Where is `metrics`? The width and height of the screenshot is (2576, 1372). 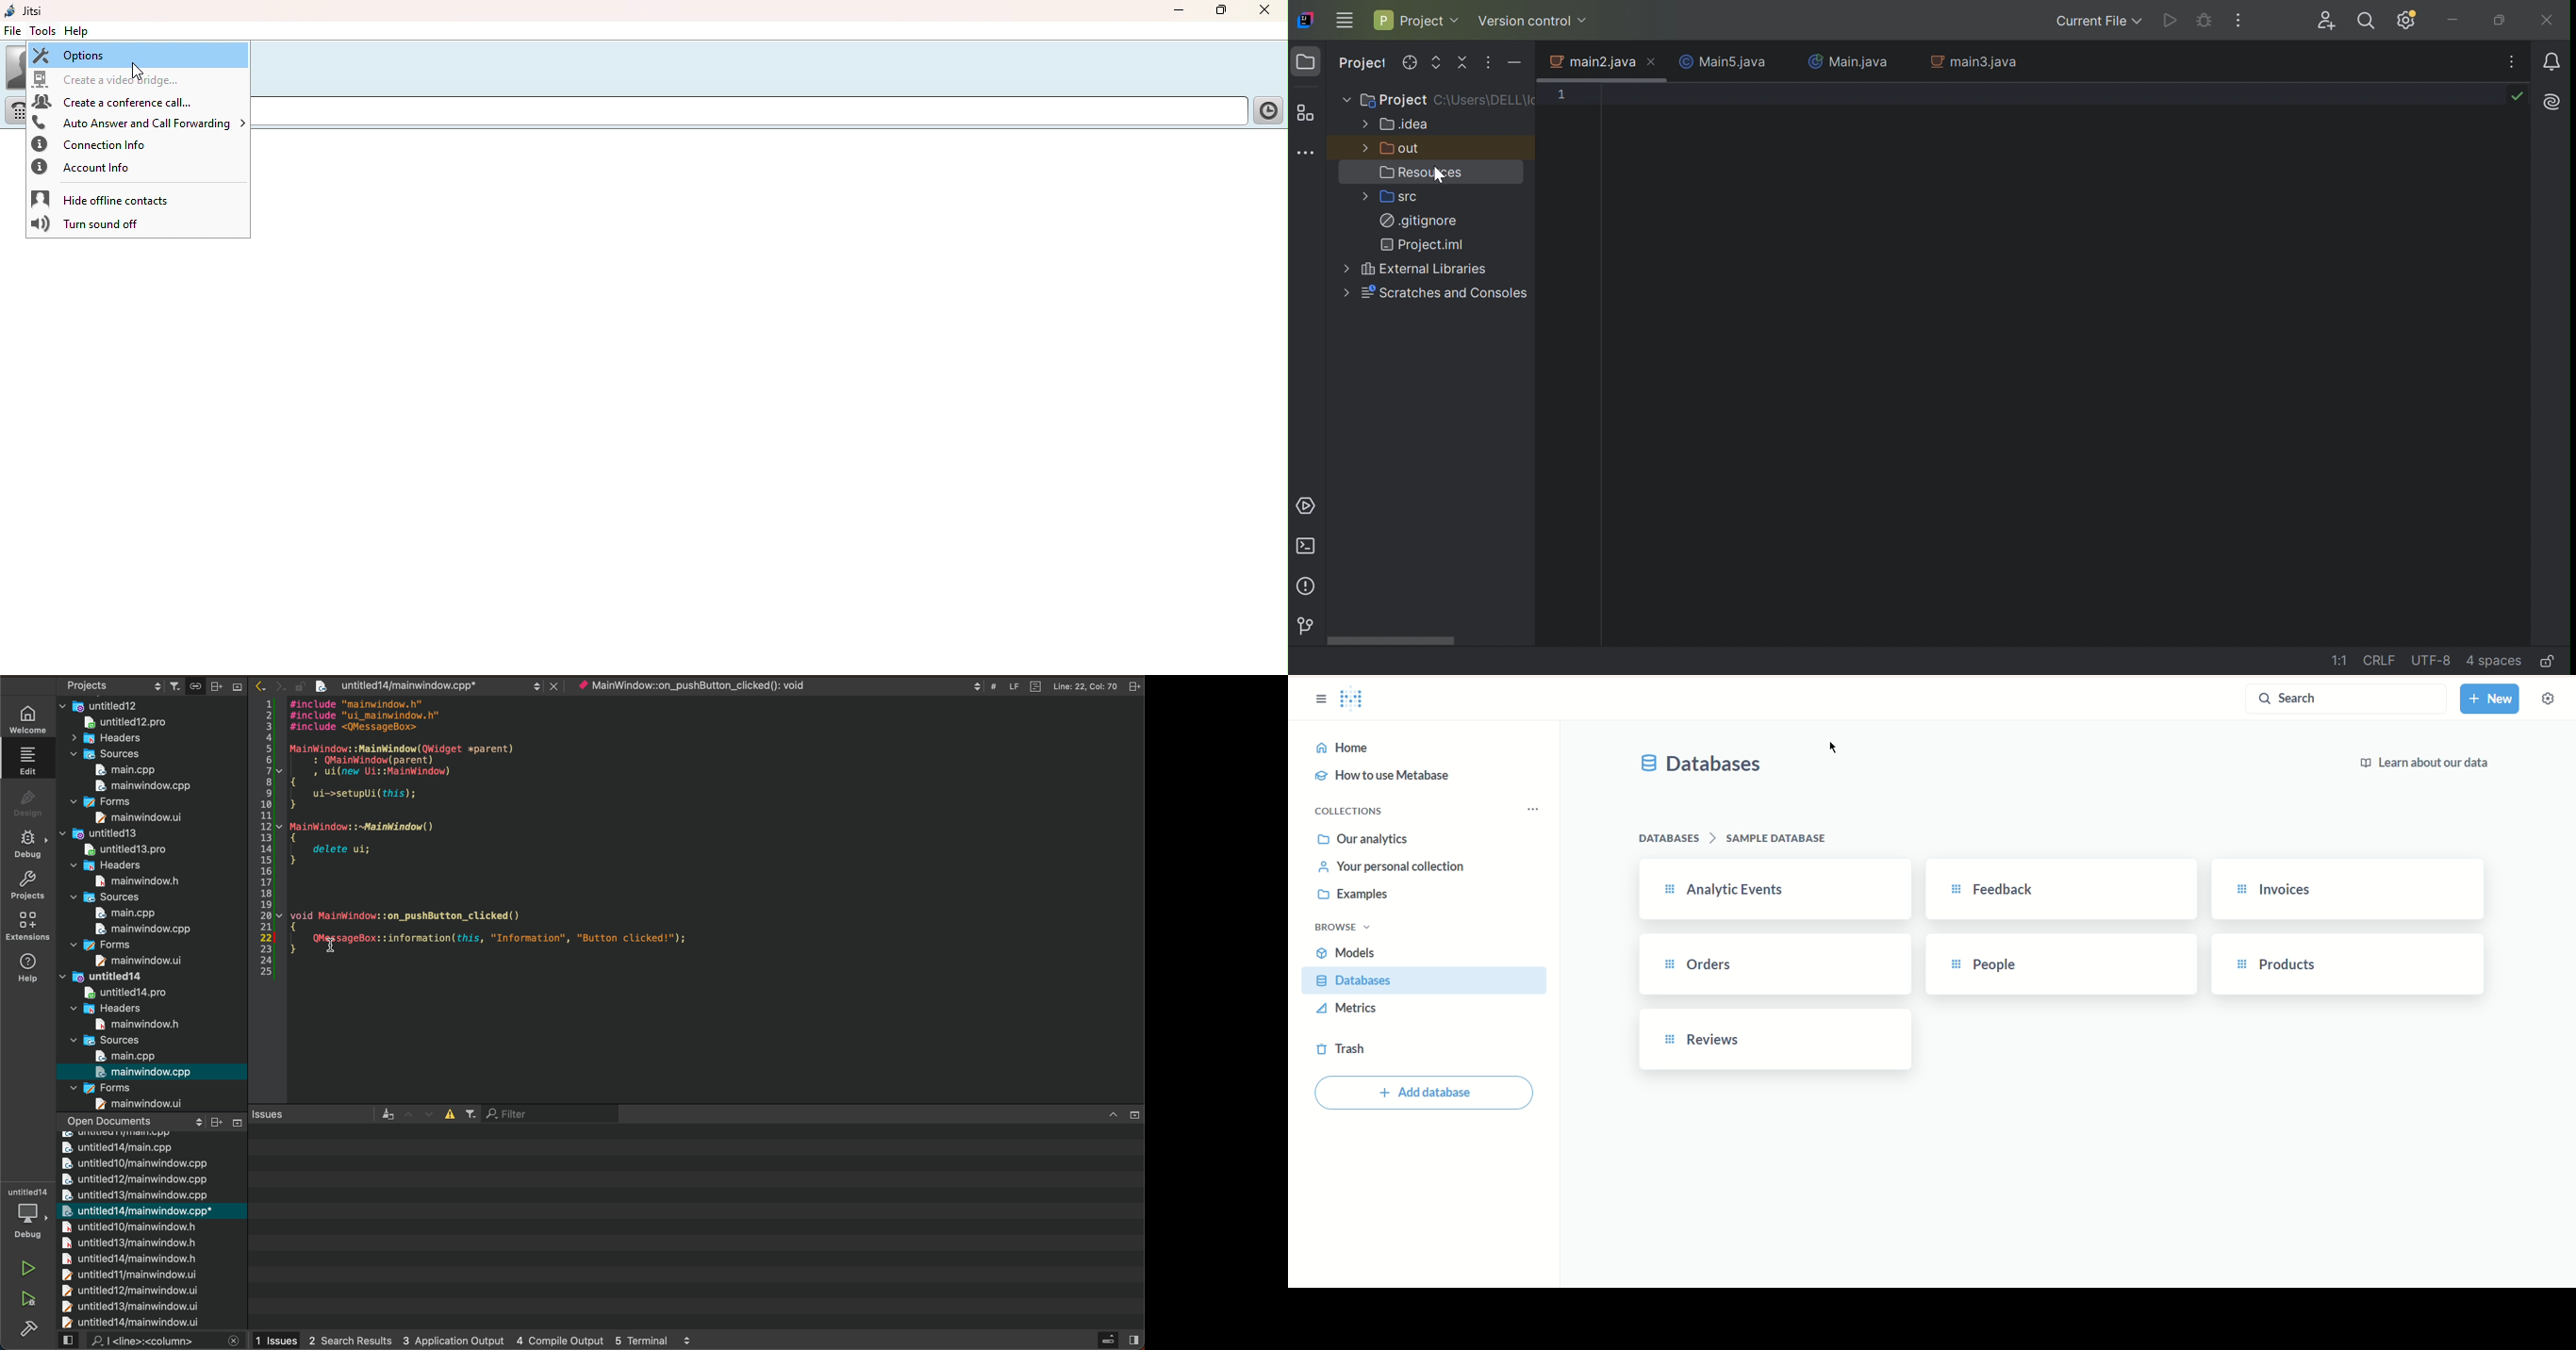
metrics is located at coordinates (1346, 1009).